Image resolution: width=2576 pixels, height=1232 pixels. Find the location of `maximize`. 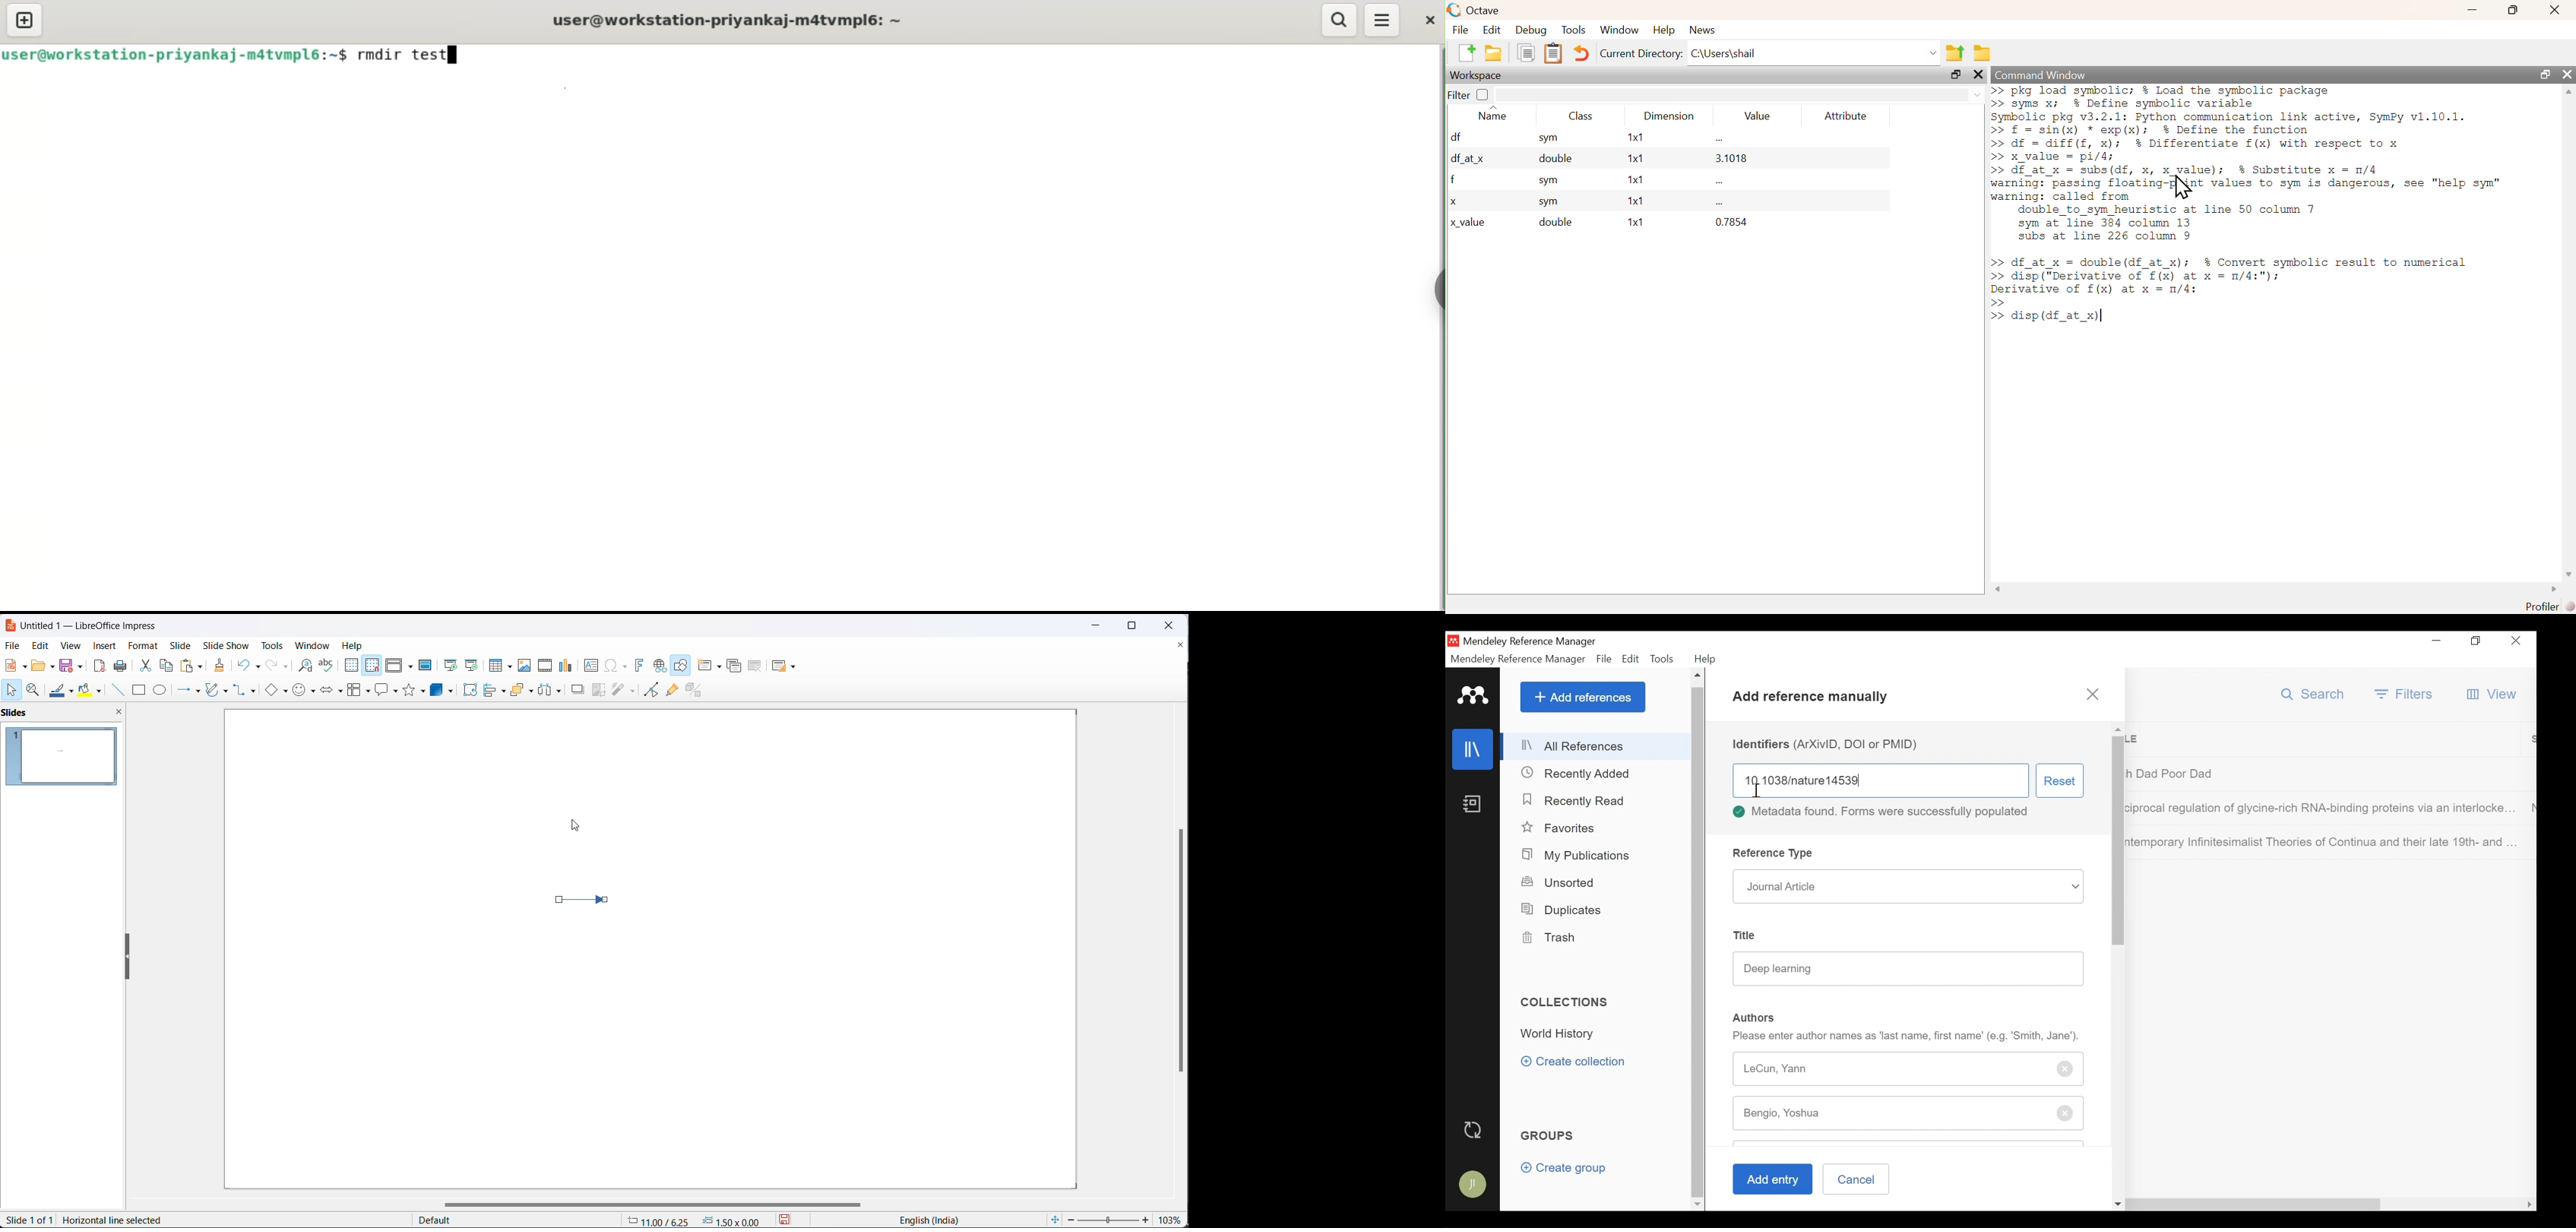

maximize is located at coordinates (2513, 11).